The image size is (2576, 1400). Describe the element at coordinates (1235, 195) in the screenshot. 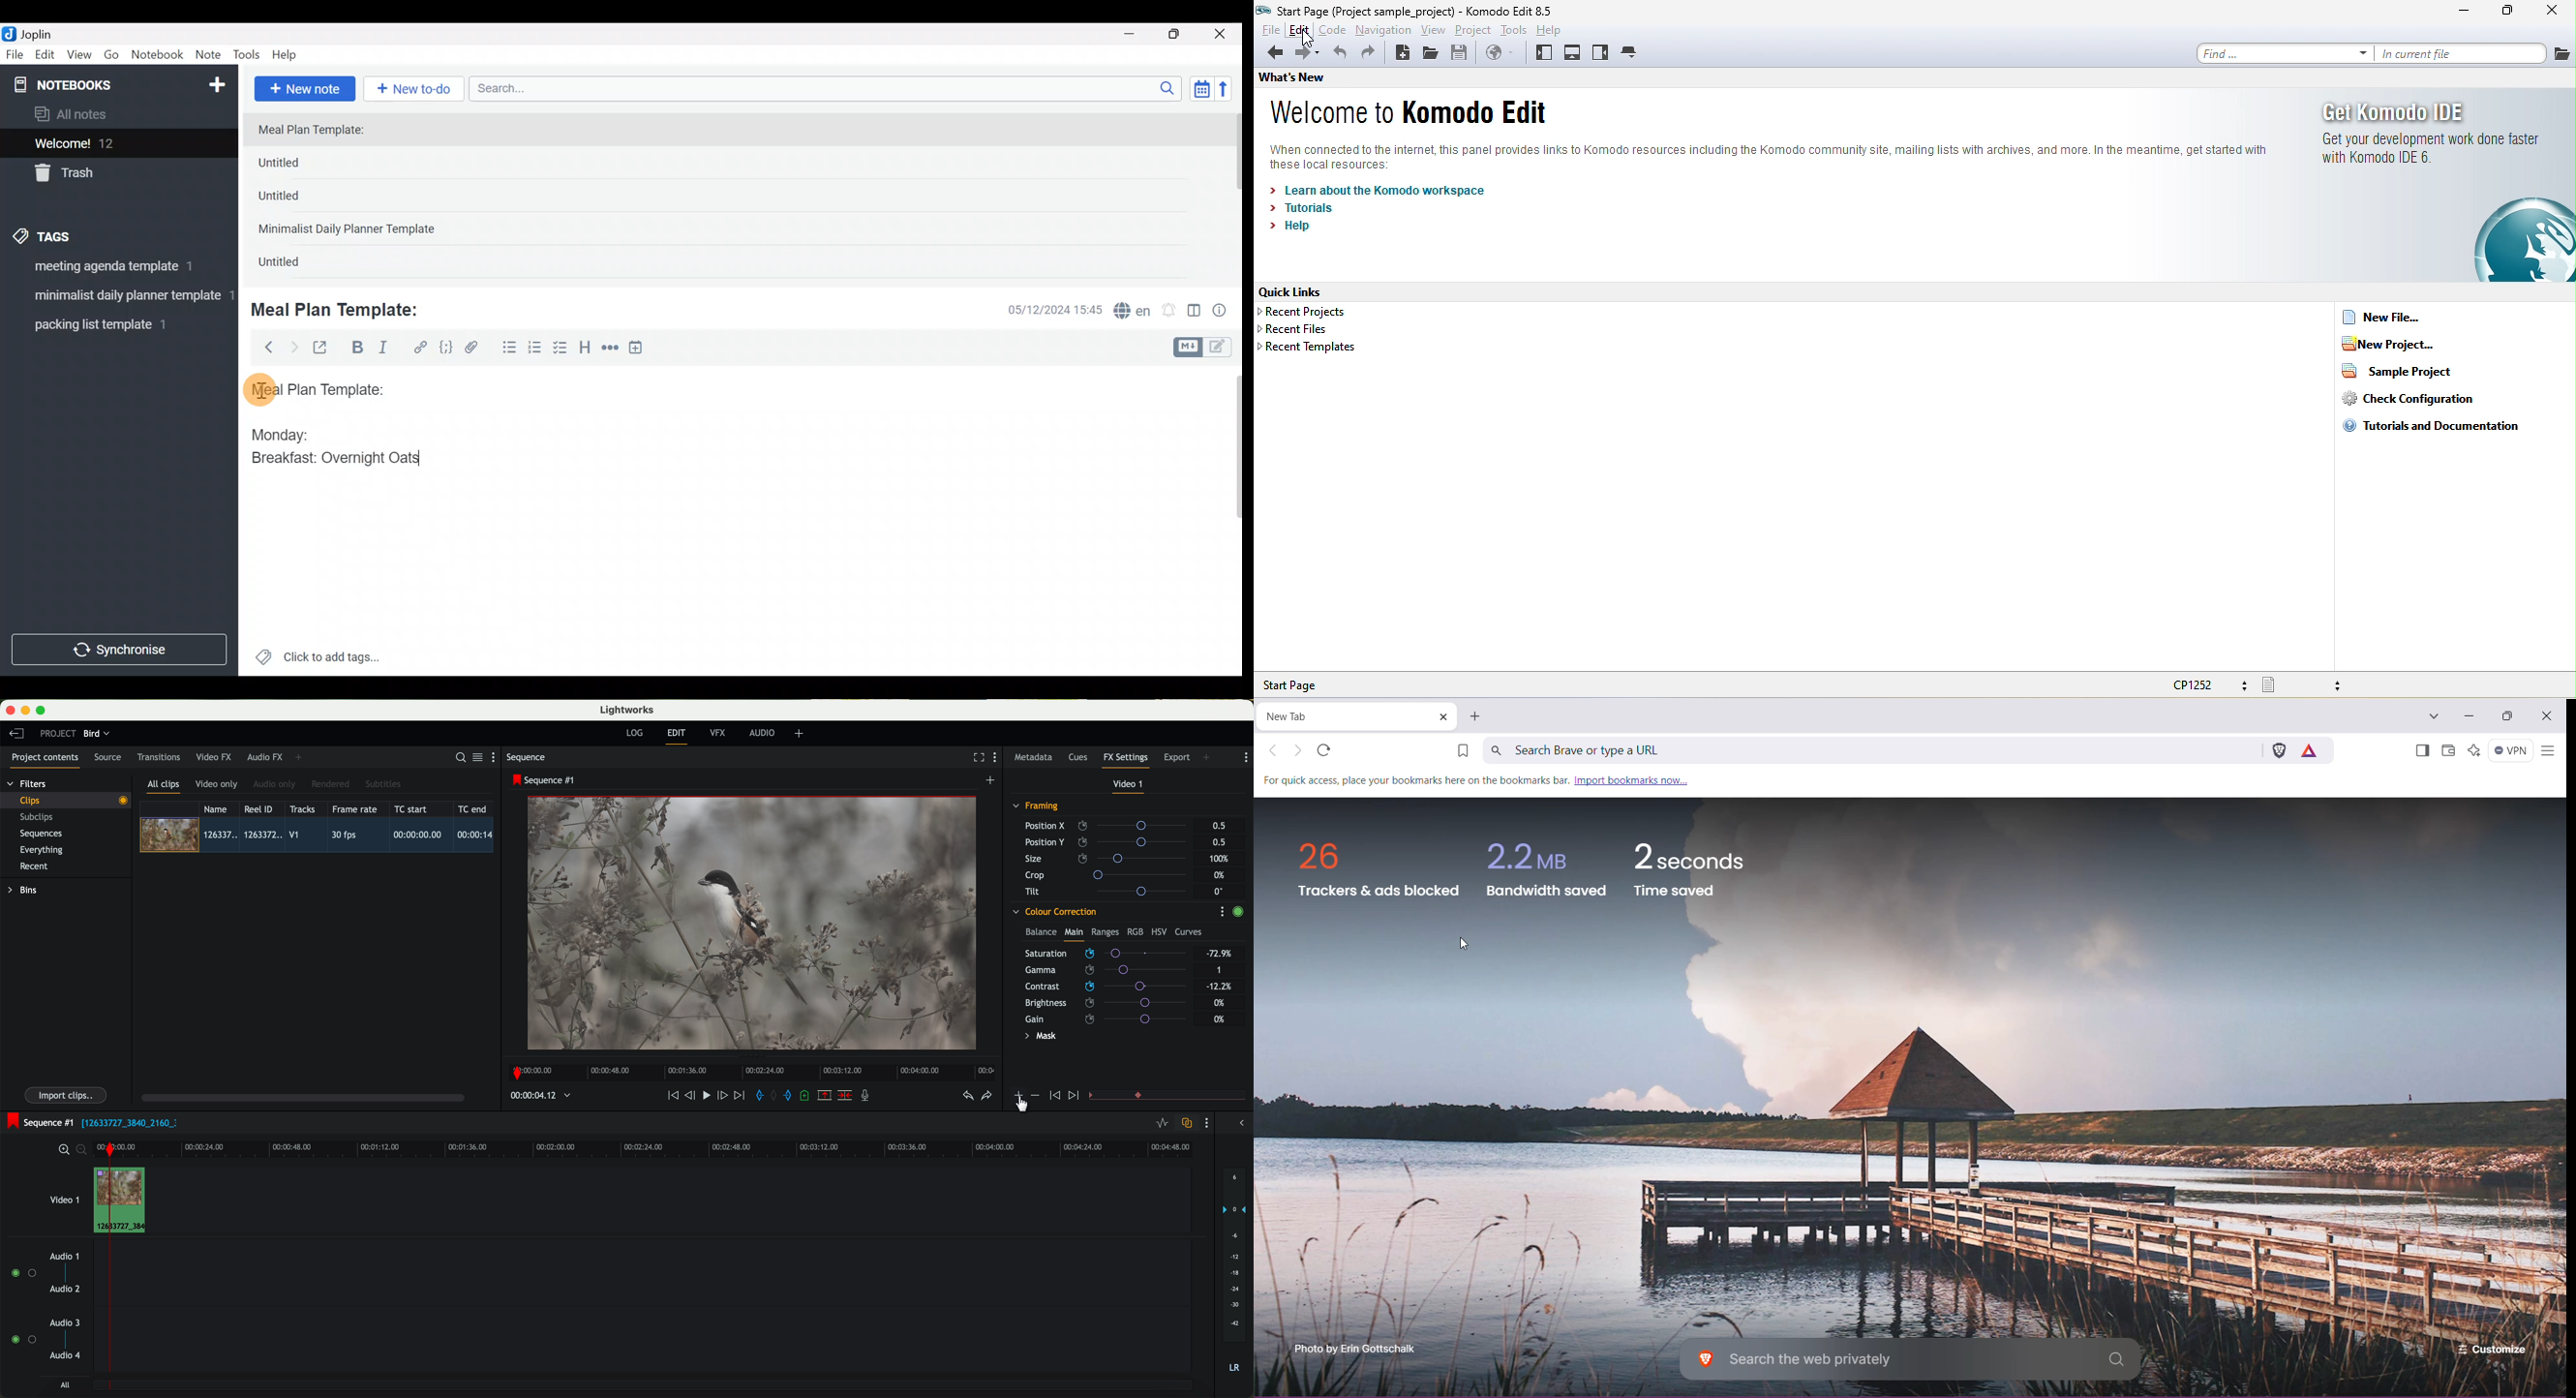

I see `Scroll bar` at that location.